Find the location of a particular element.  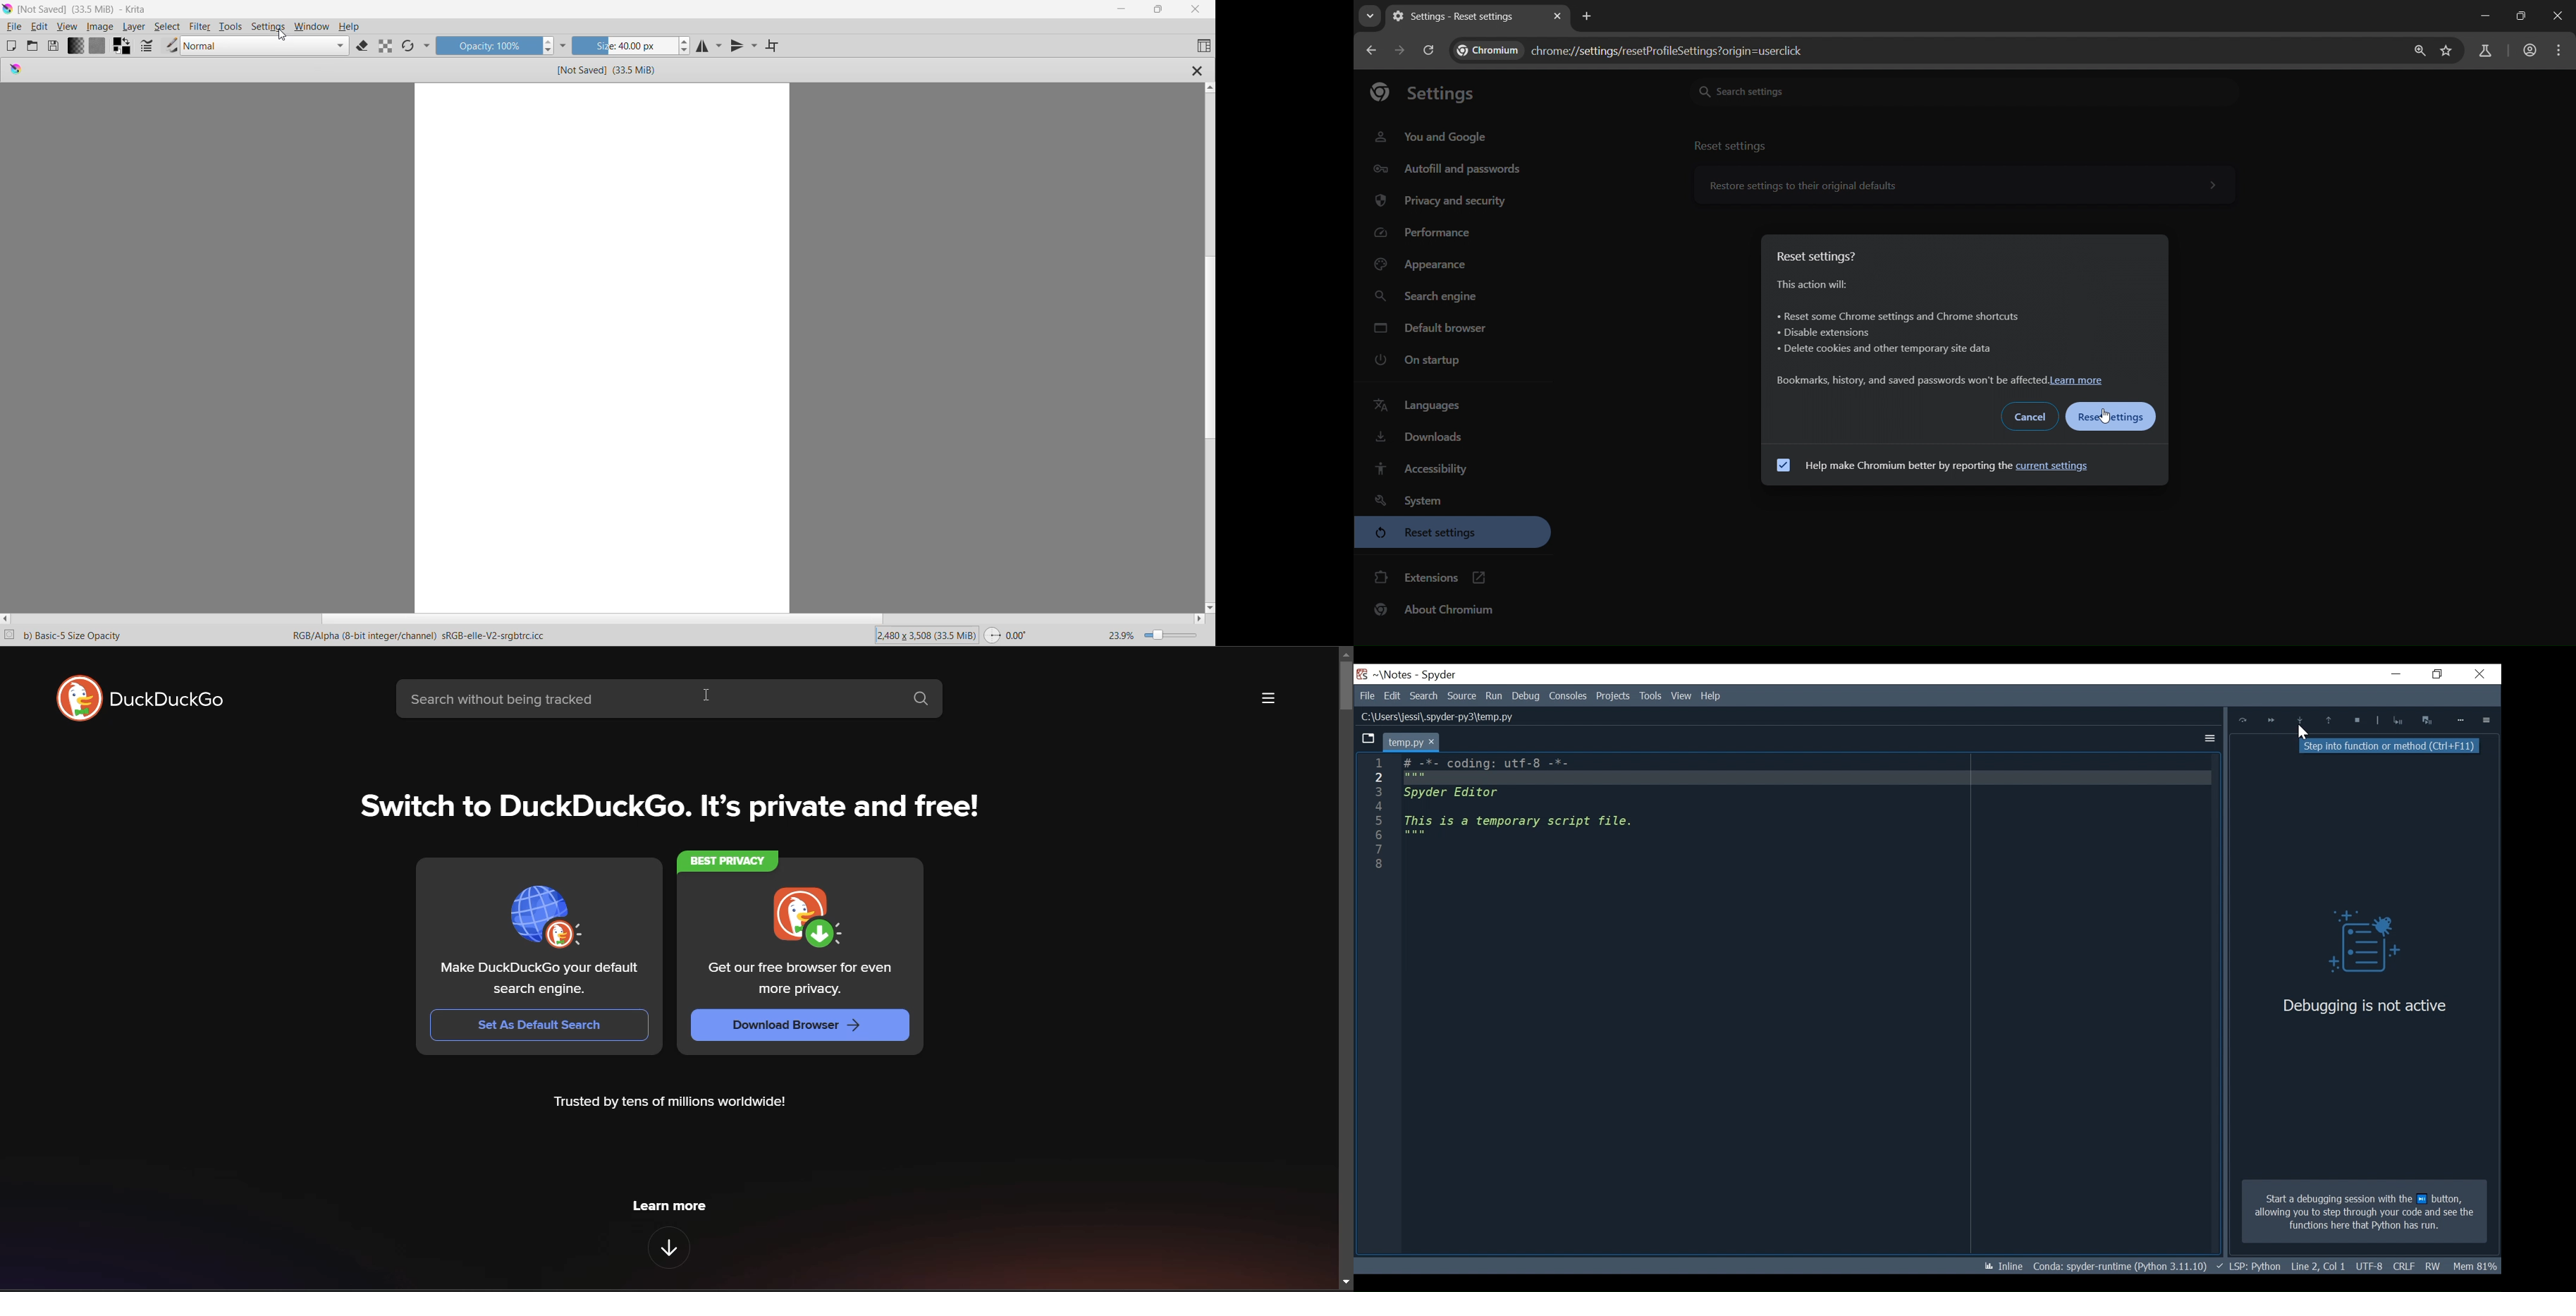

system is located at coordinates (1412, 500).